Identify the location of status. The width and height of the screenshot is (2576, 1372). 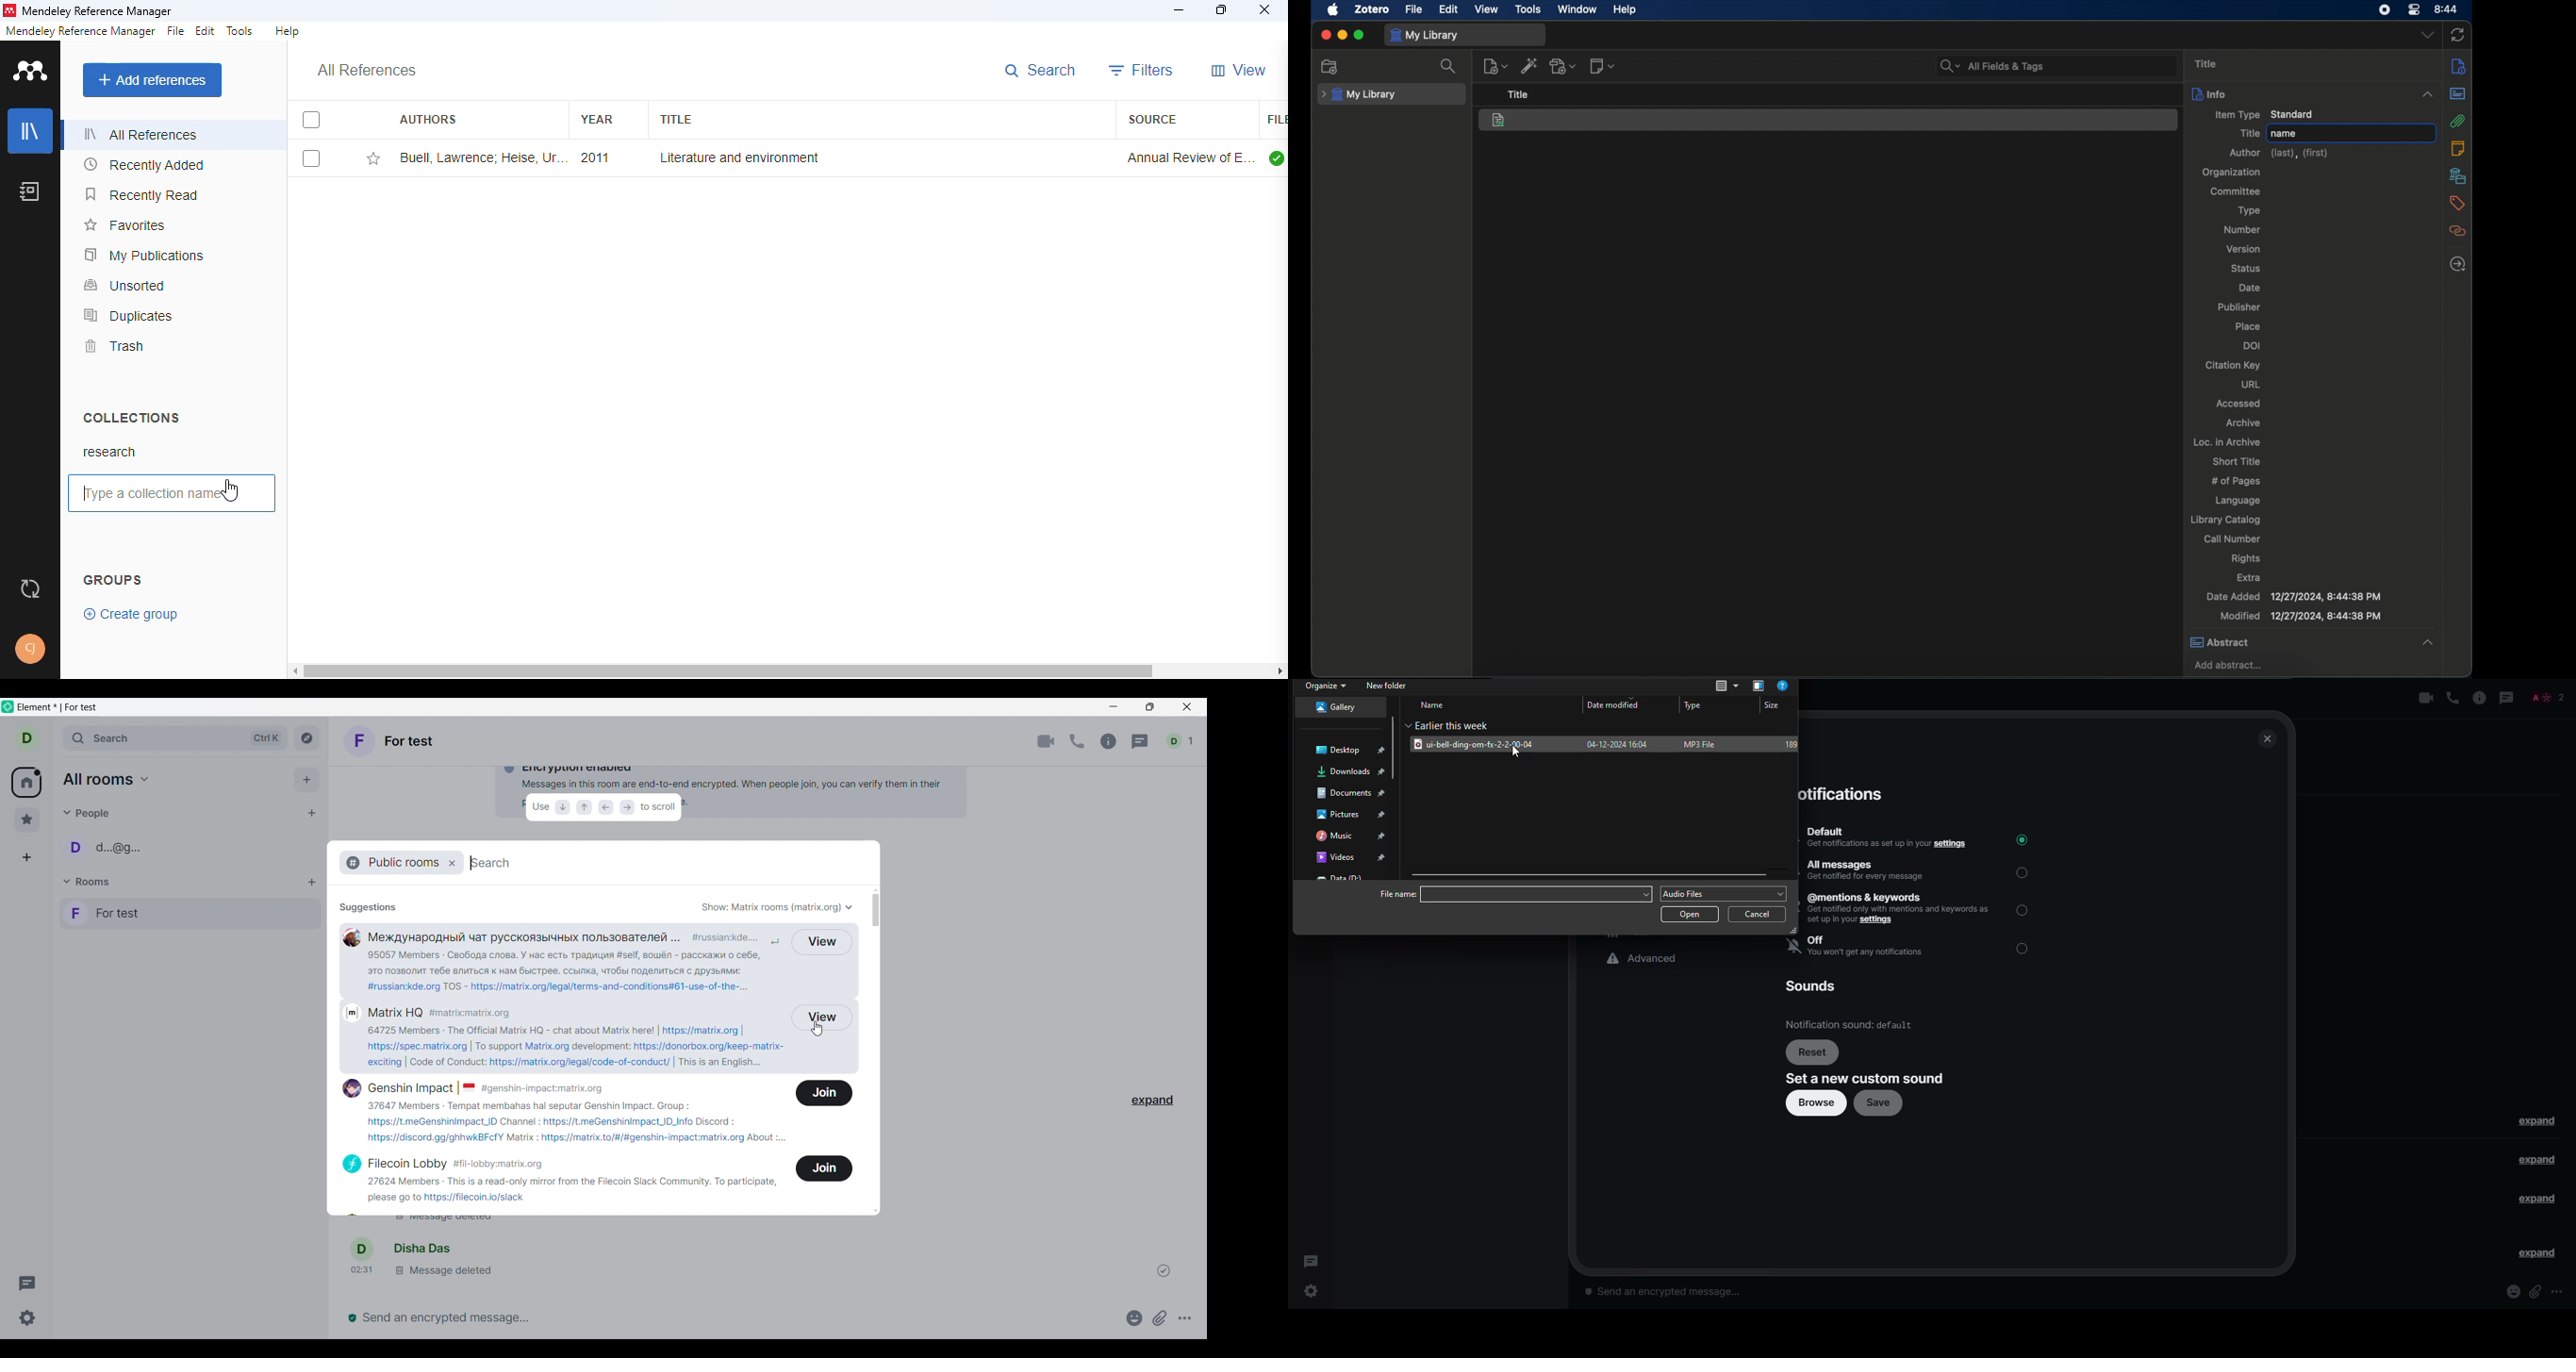
(2245, 269).